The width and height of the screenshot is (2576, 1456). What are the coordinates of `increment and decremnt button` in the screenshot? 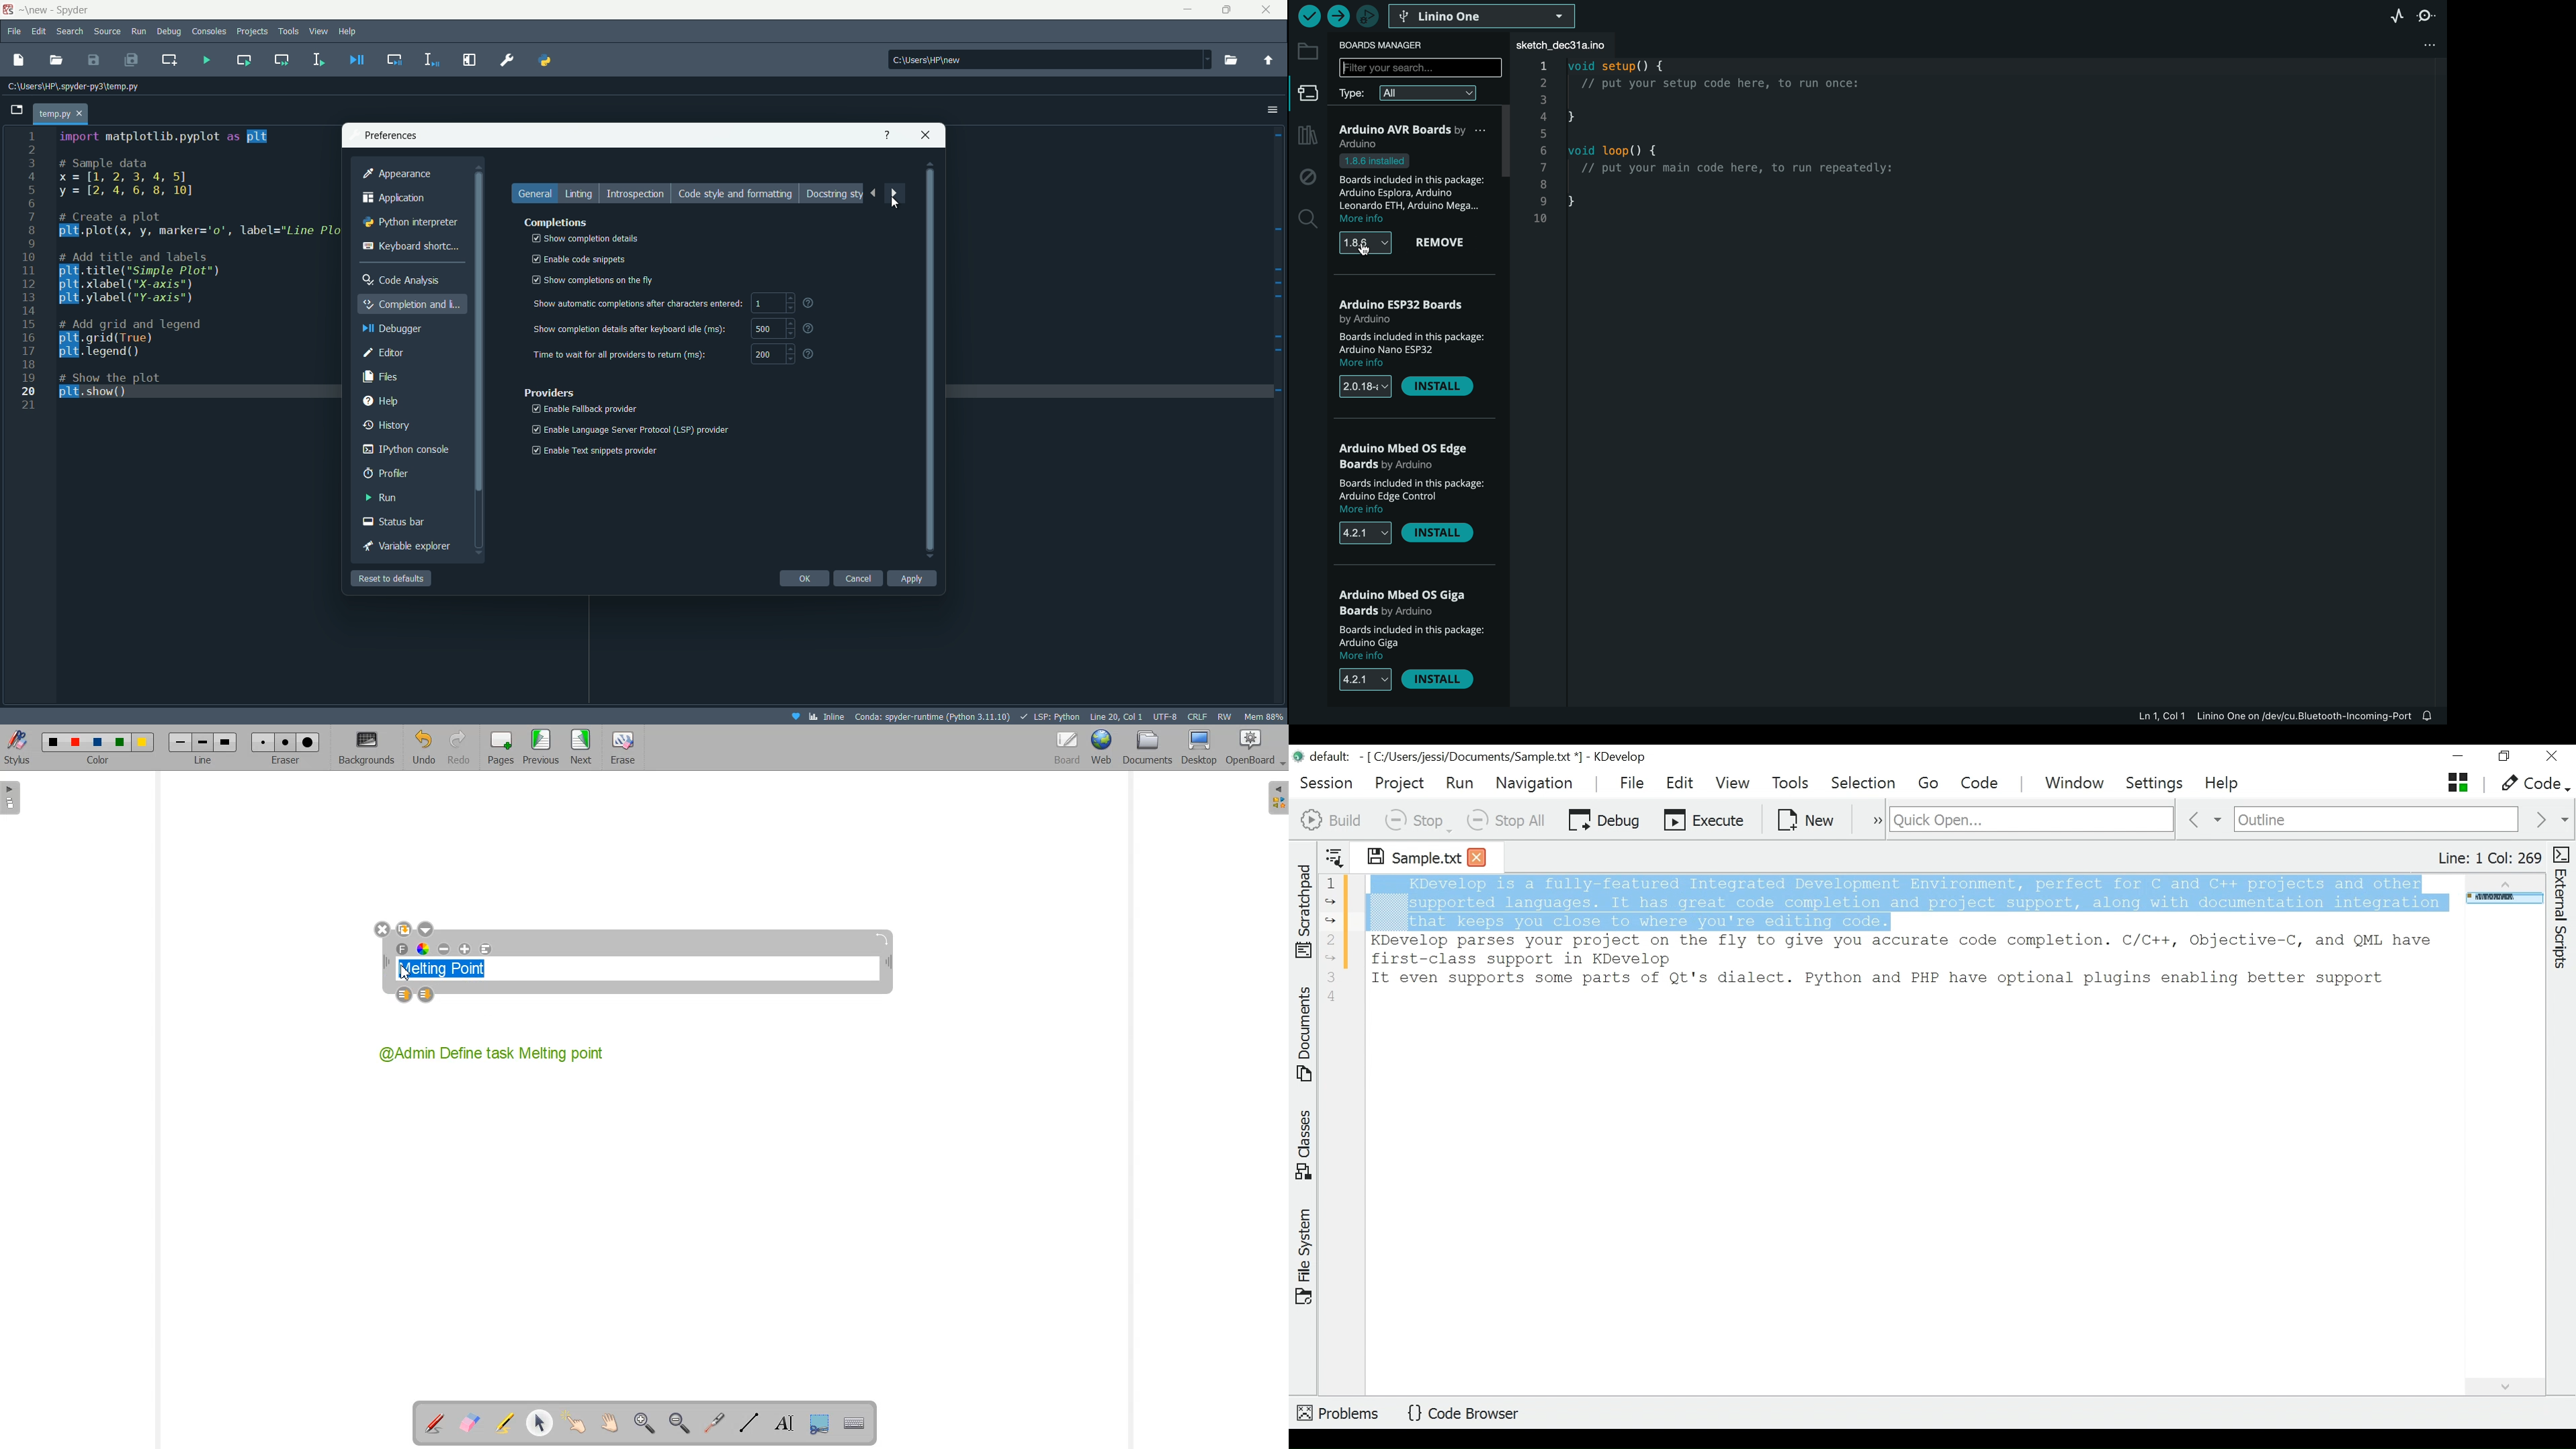 It's located at (789, 303).